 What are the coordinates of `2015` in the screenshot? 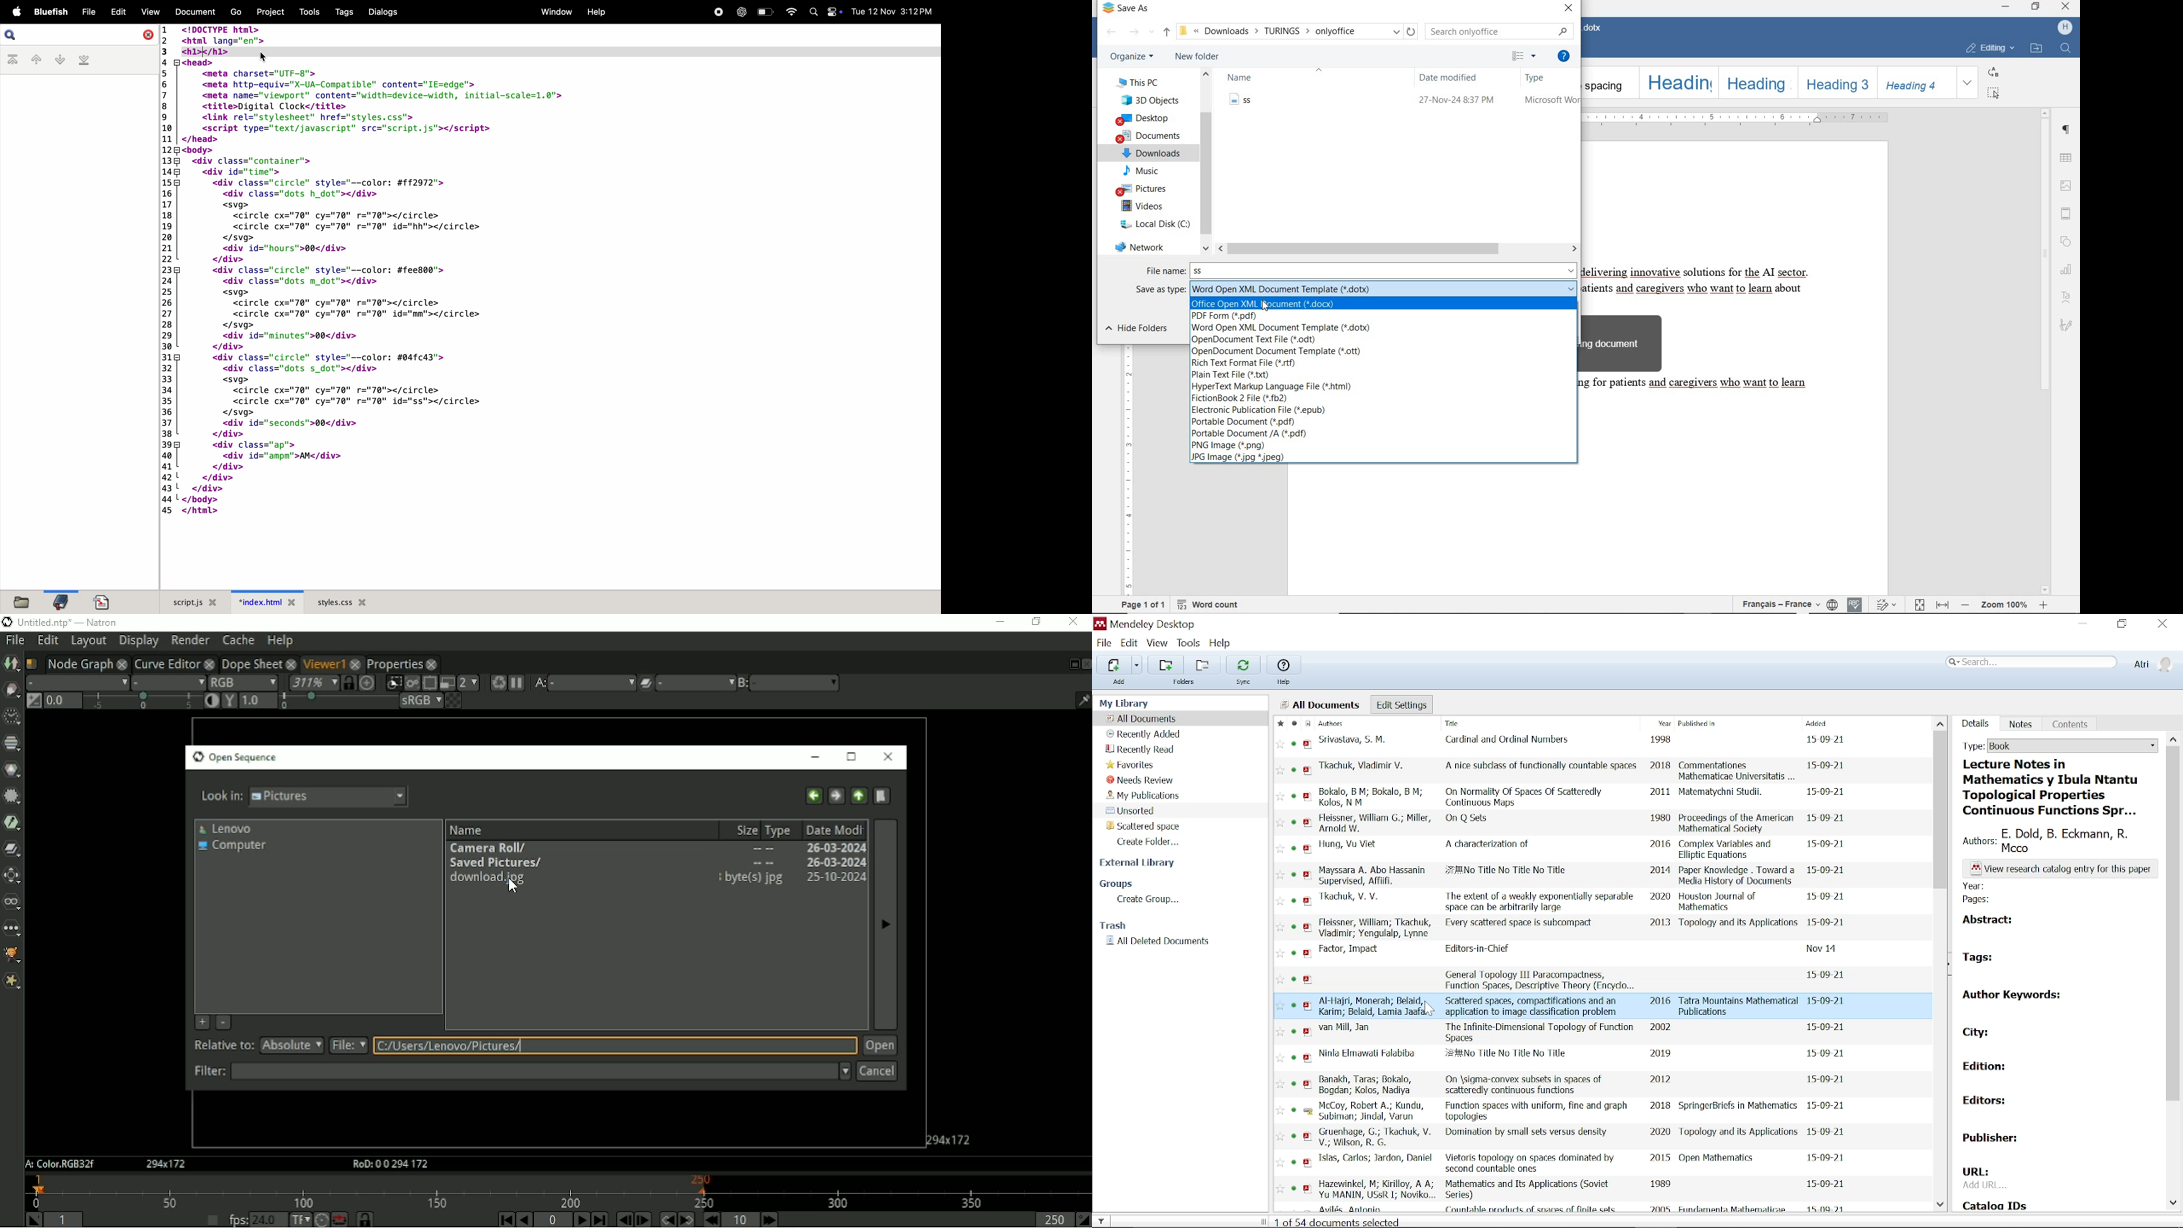 It's located at (1660, 1160).